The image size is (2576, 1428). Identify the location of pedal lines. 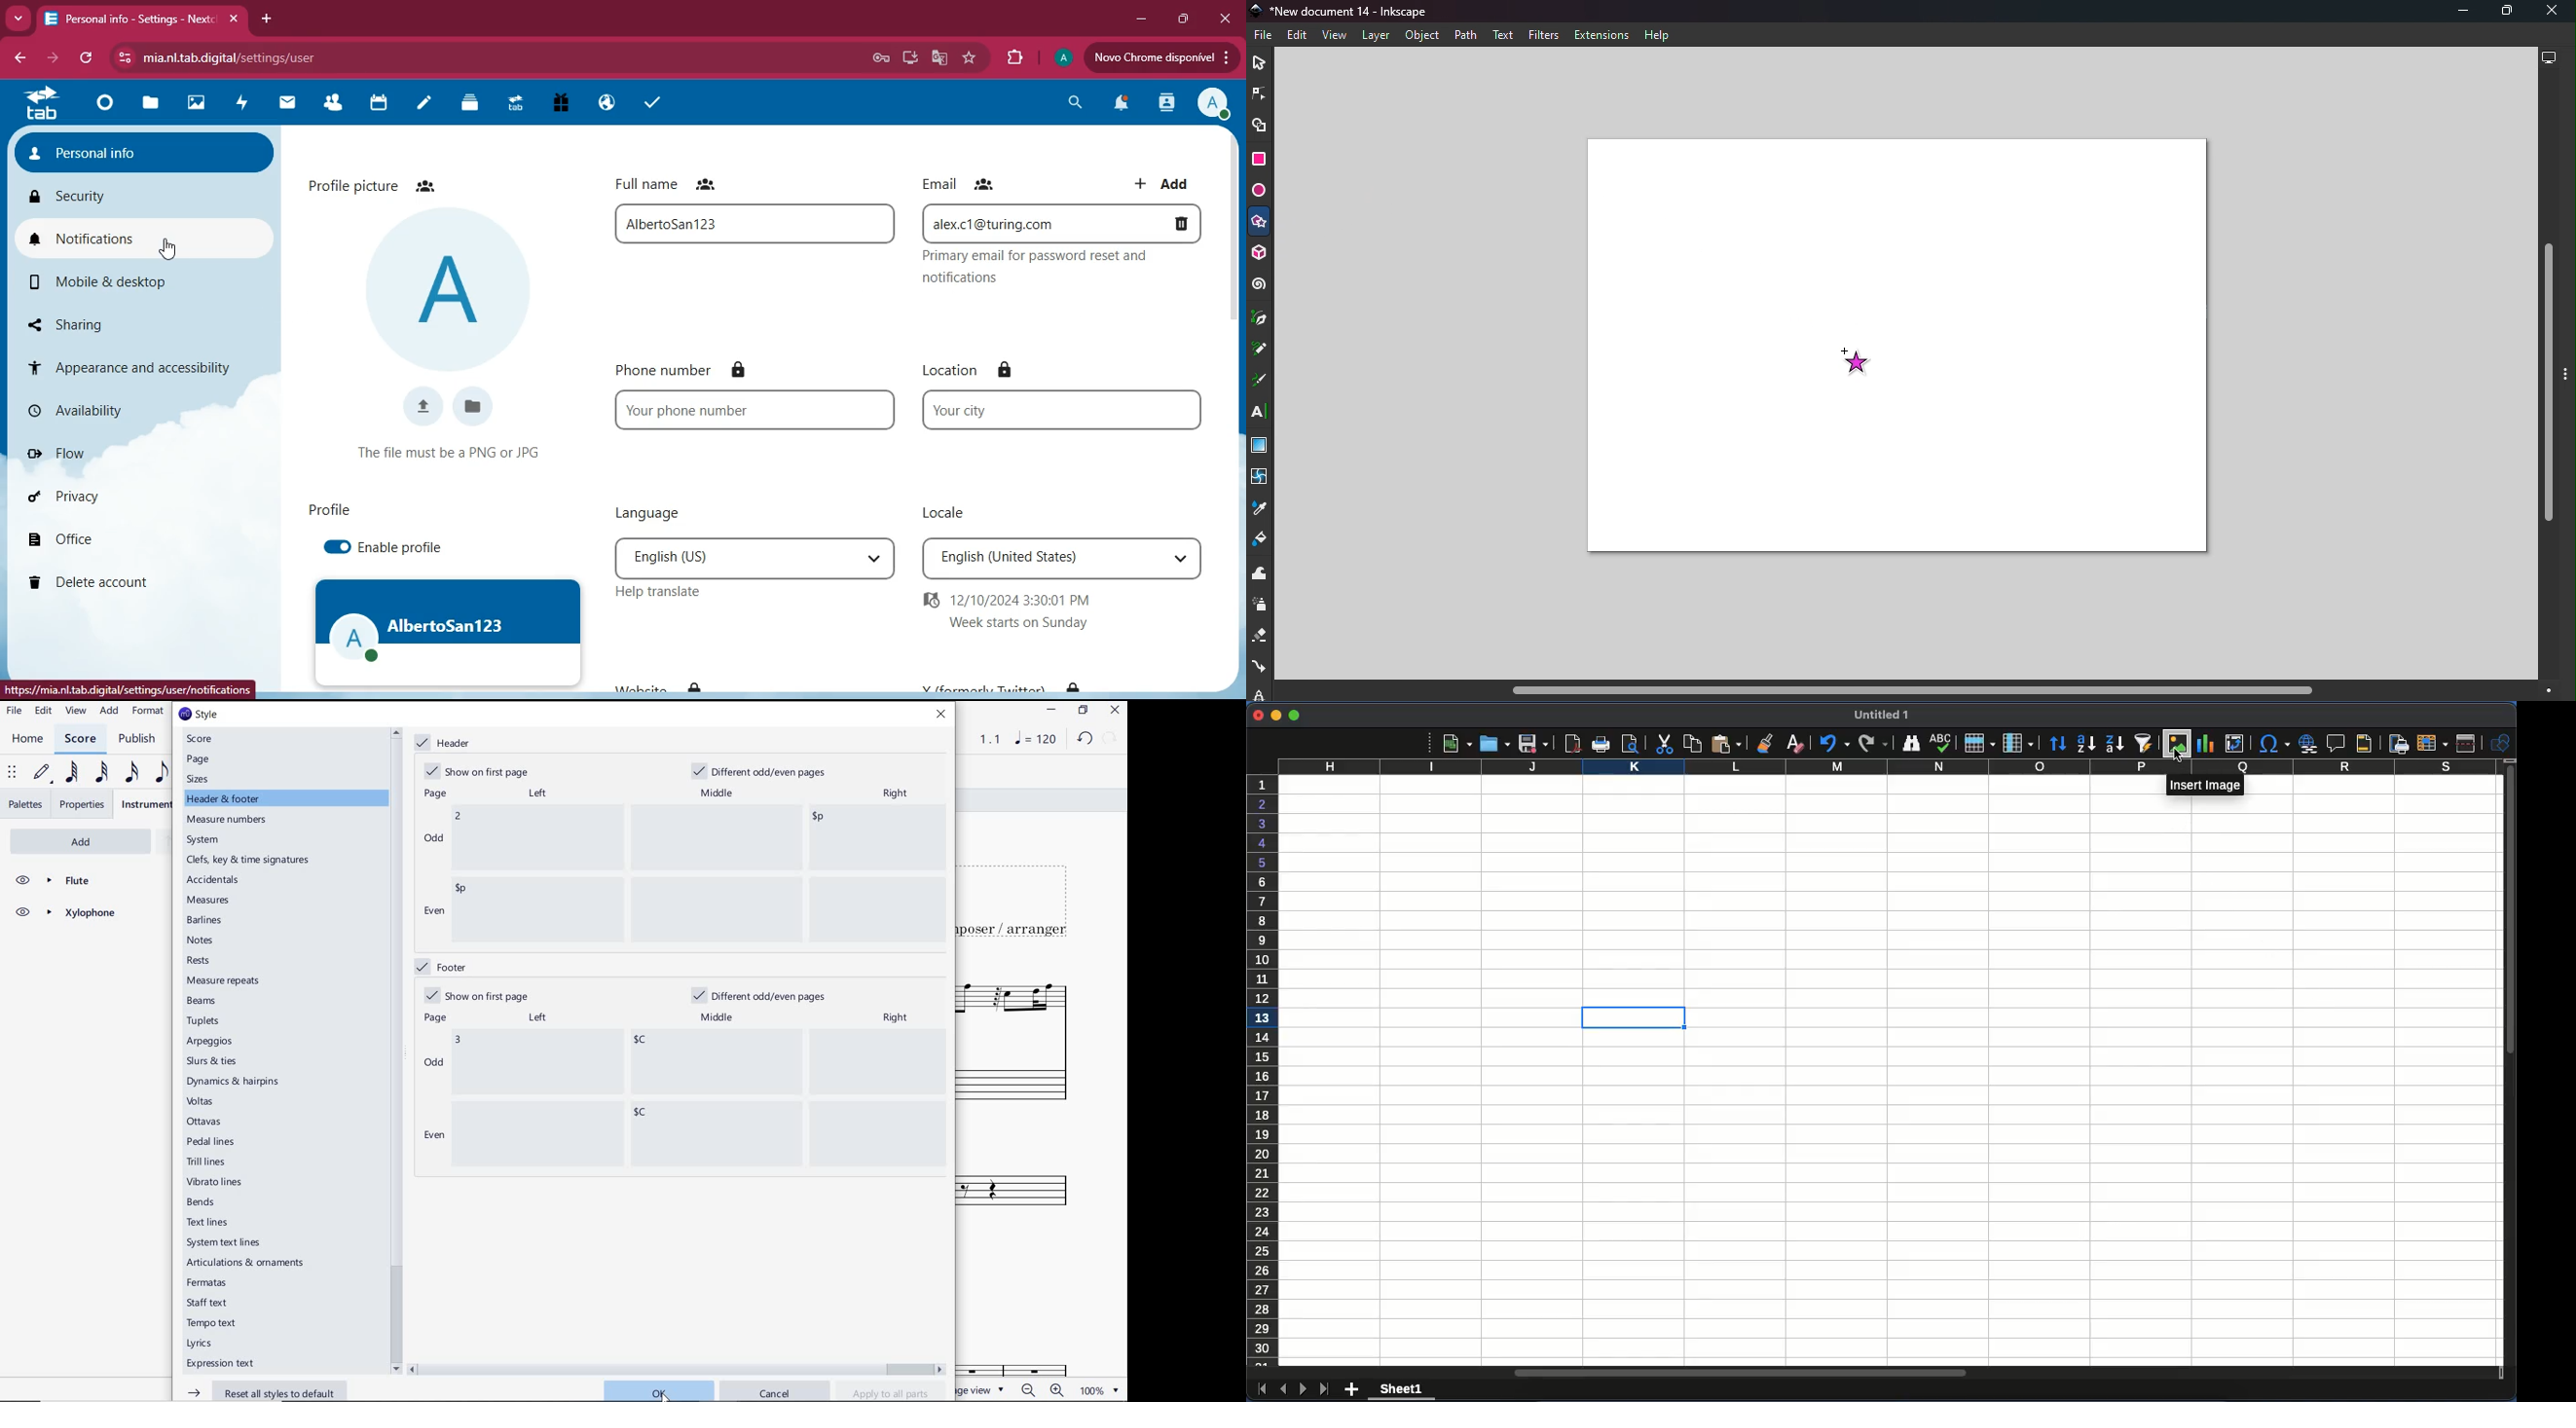
(212, 1141).